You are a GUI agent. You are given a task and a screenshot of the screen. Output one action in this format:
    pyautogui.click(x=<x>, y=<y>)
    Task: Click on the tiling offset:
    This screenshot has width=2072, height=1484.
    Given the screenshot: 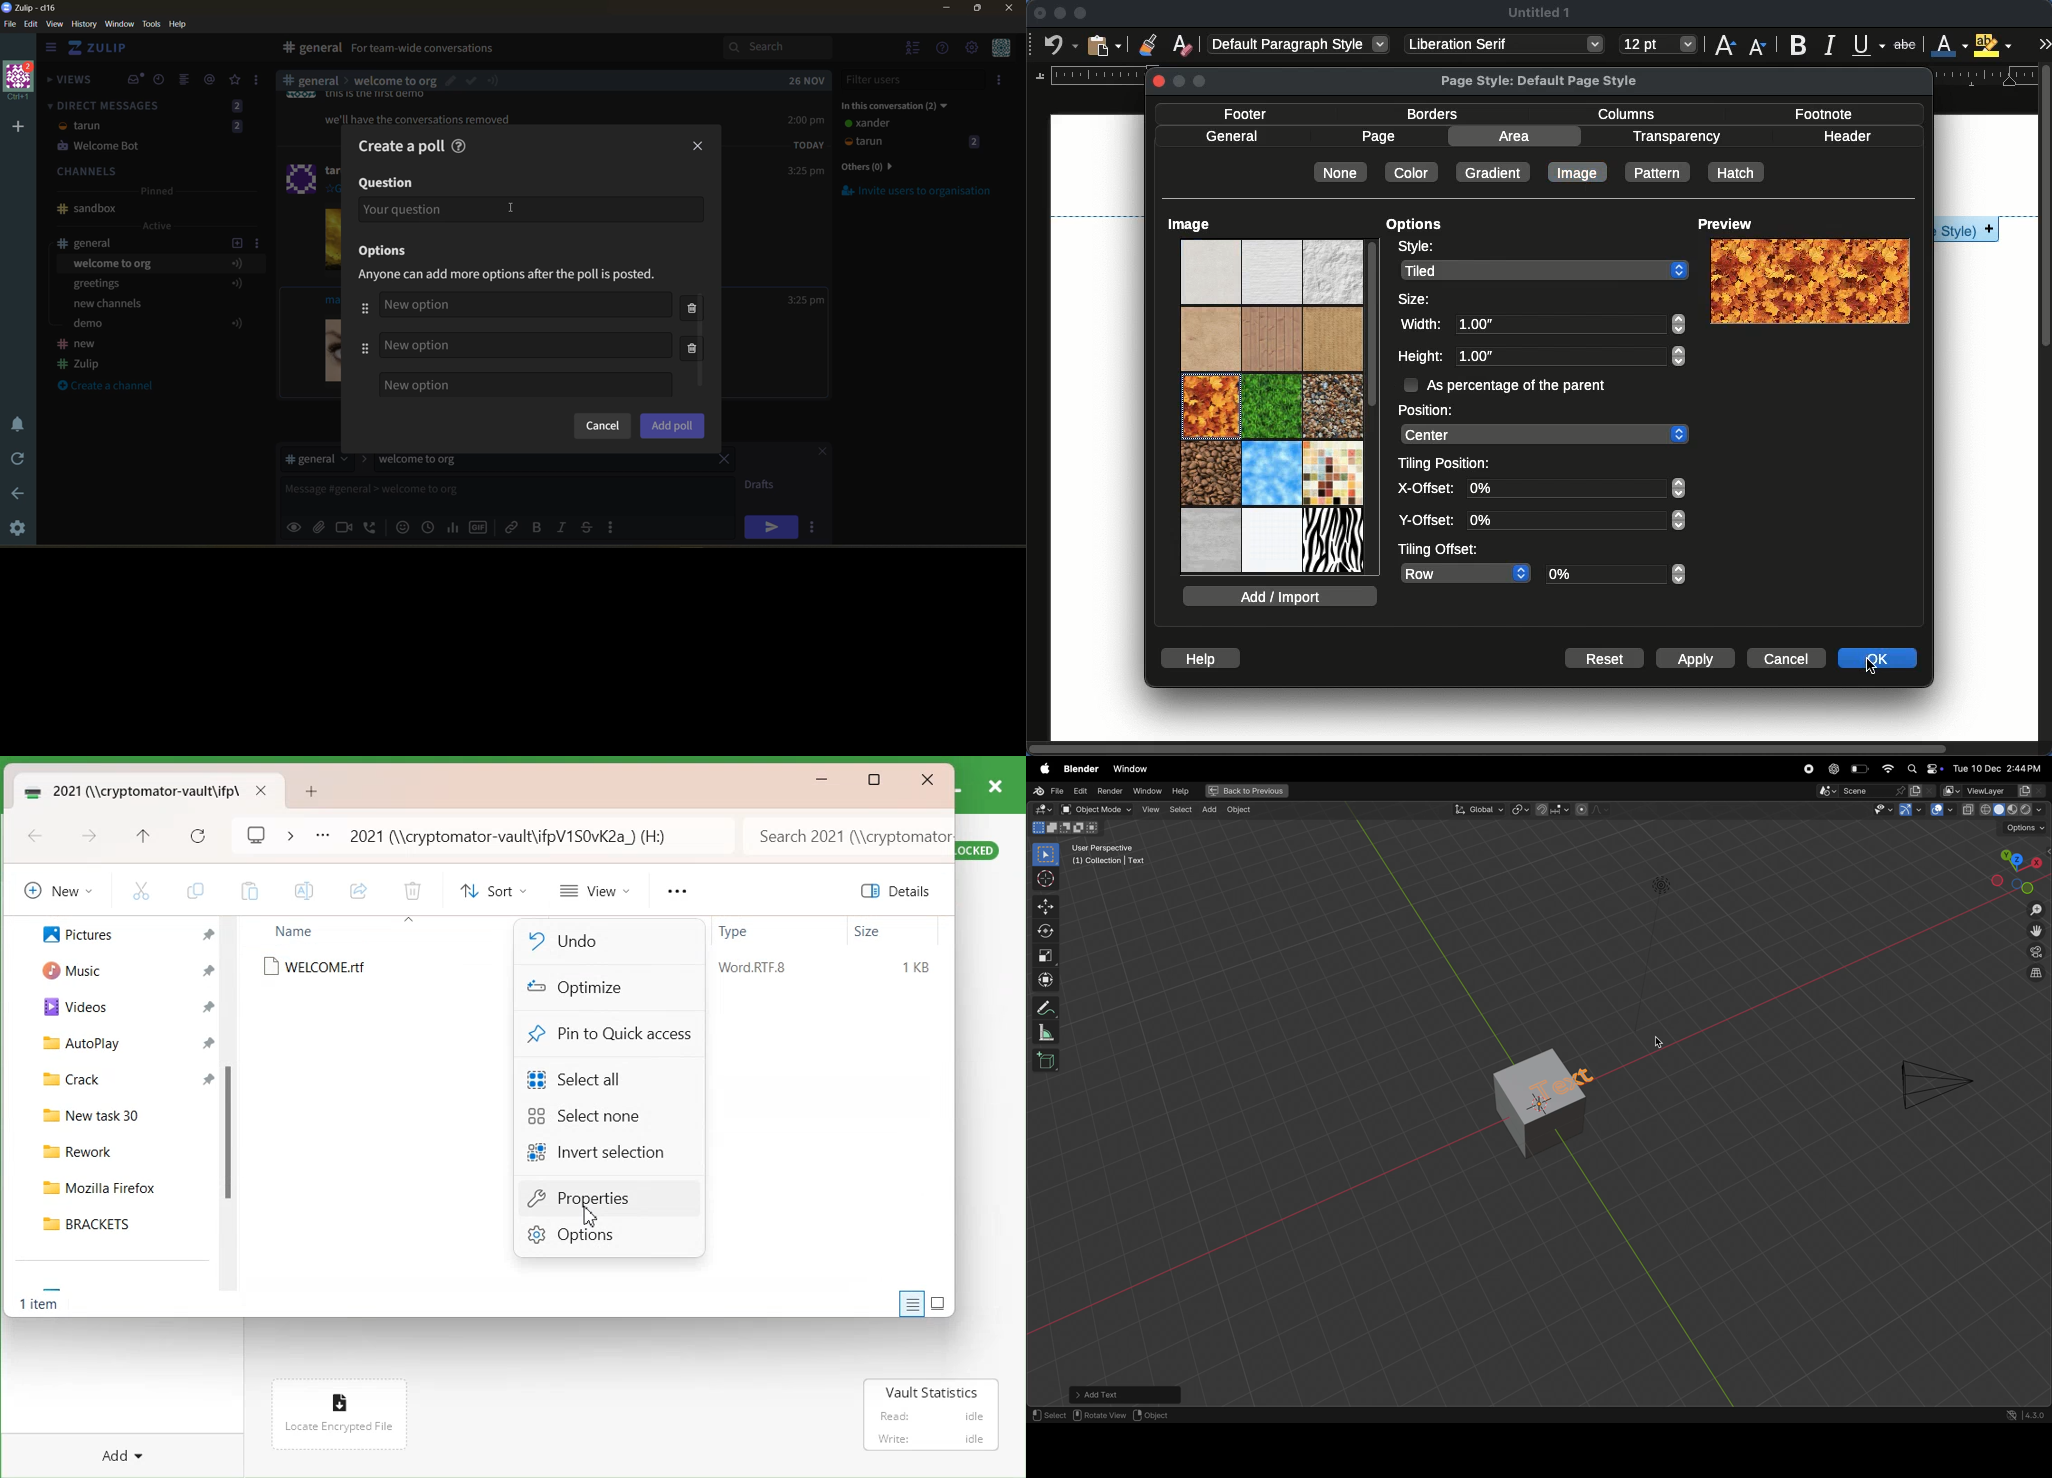 What is the action you would take?
    pyautogui.click(x=1440, y=550)
    